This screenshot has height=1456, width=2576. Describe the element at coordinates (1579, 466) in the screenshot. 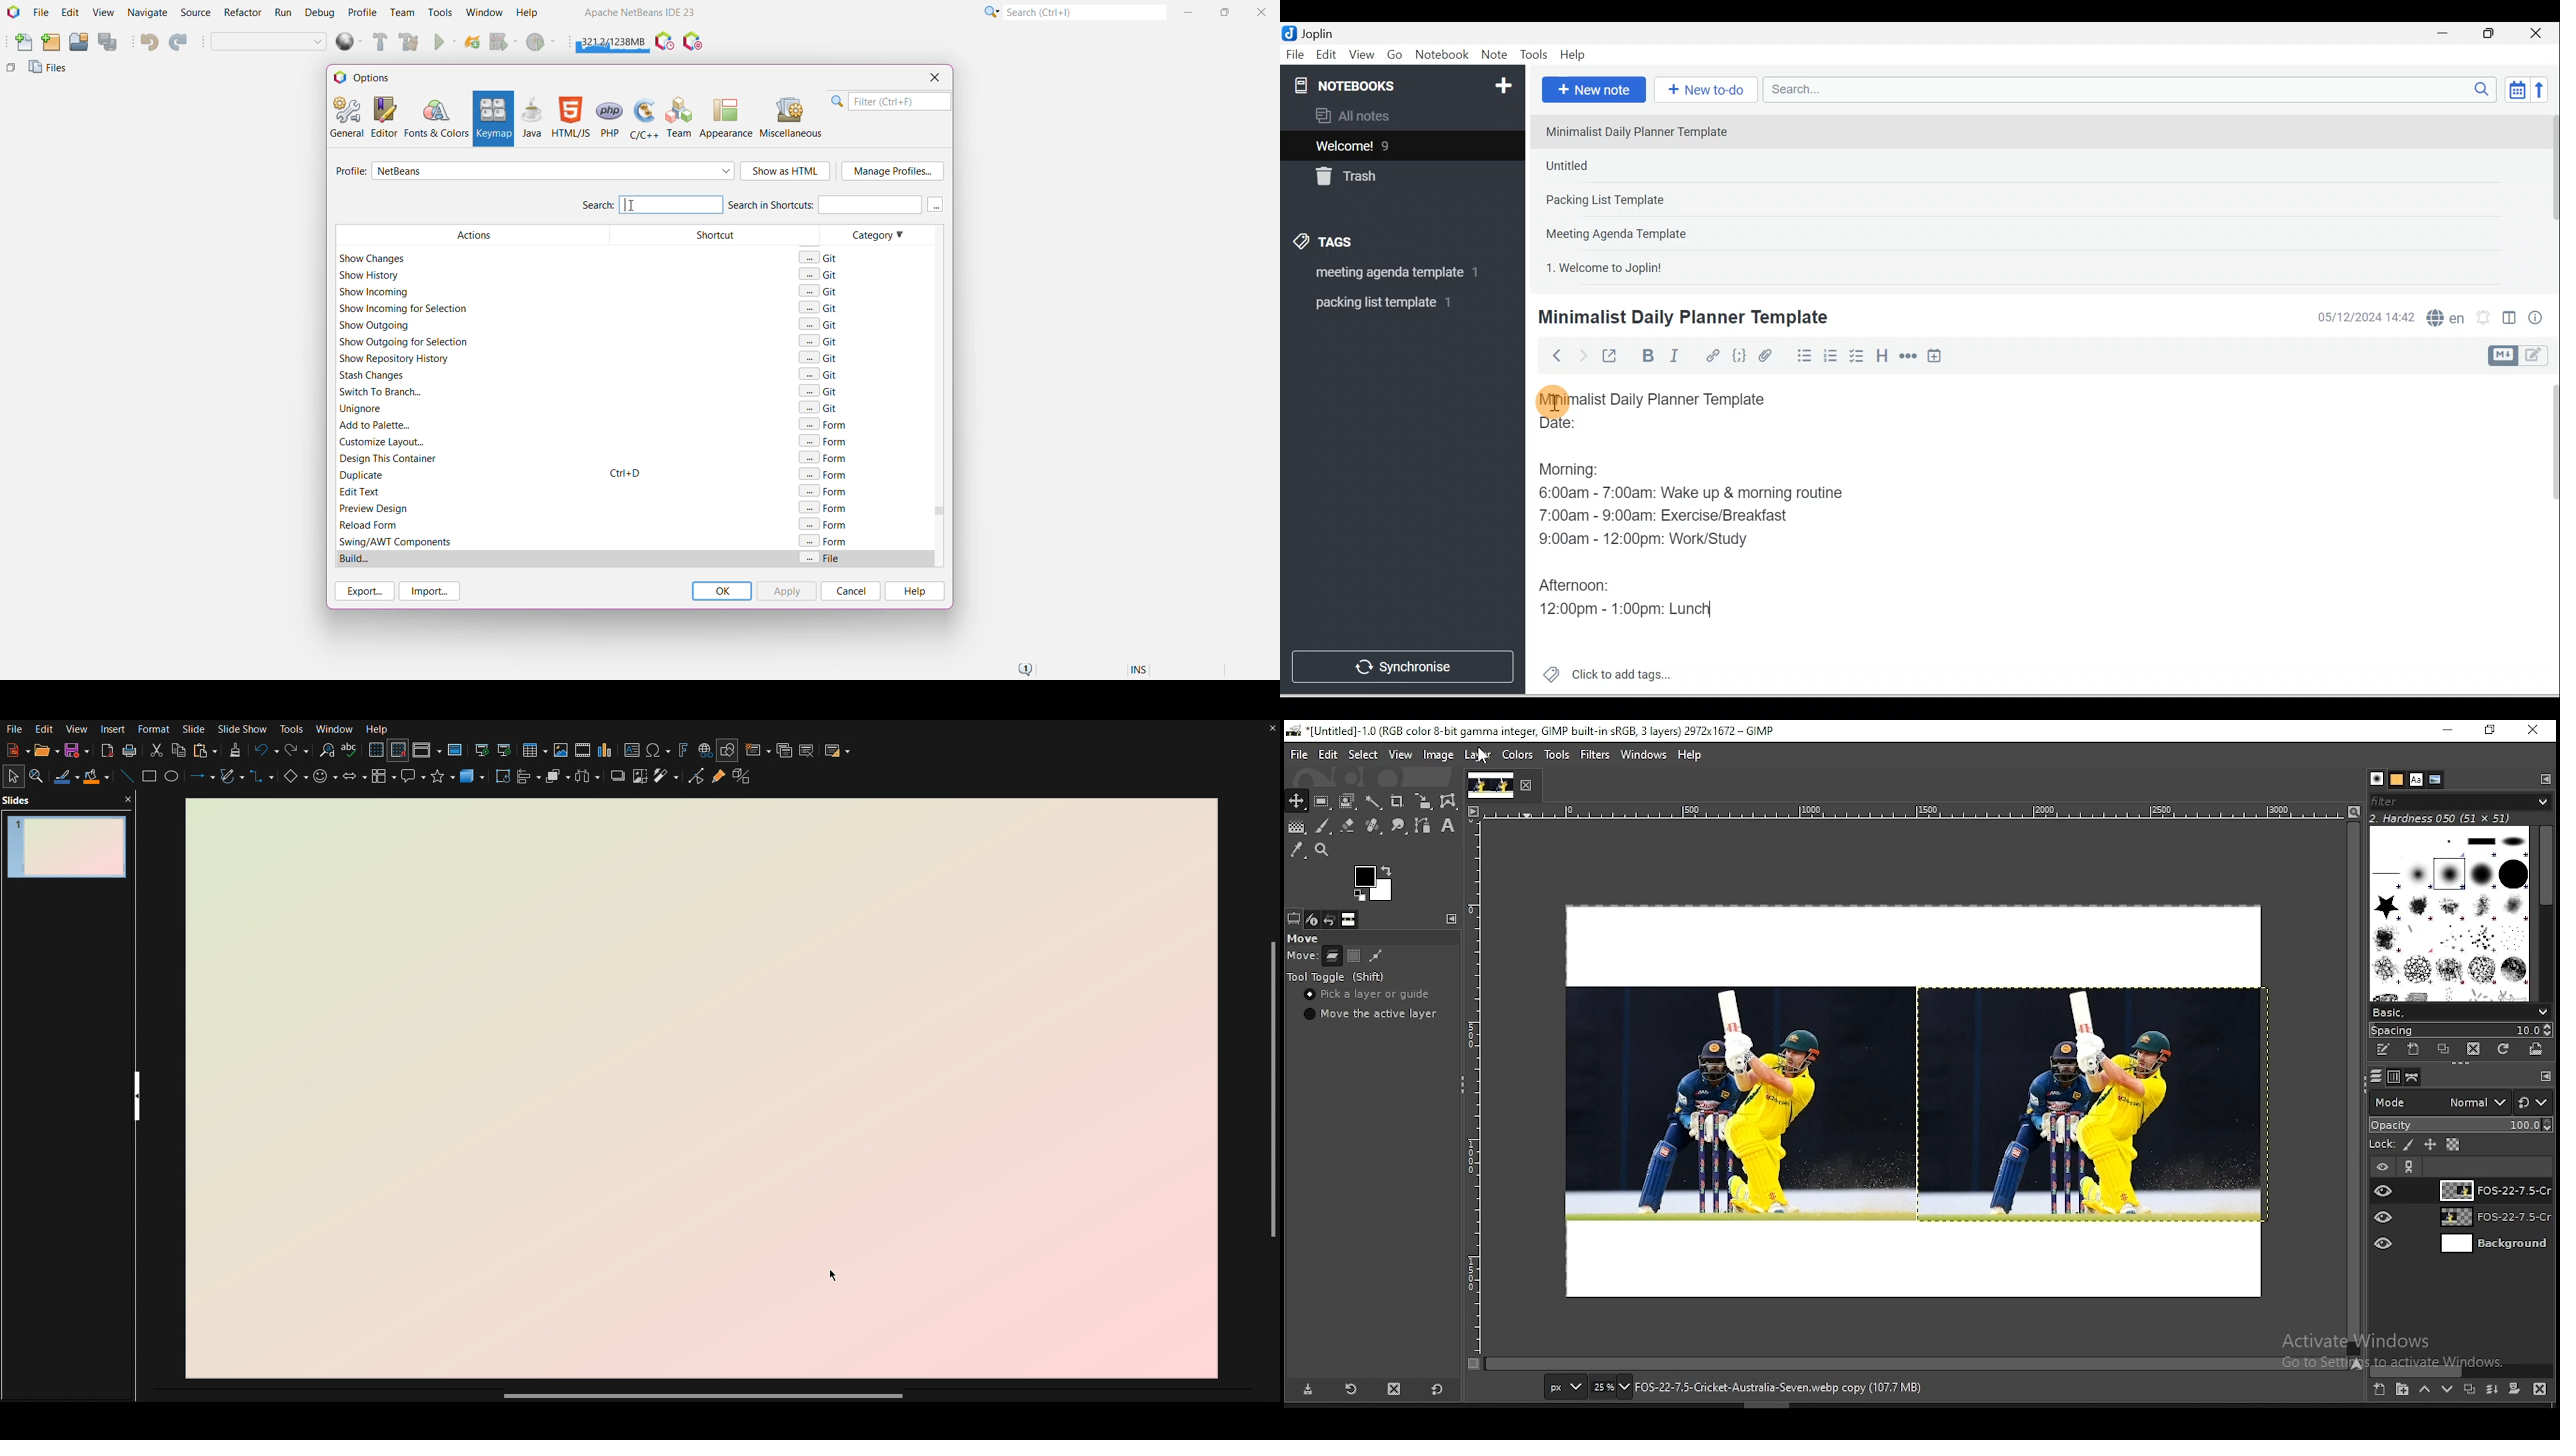

I see `Morning:` at that location.